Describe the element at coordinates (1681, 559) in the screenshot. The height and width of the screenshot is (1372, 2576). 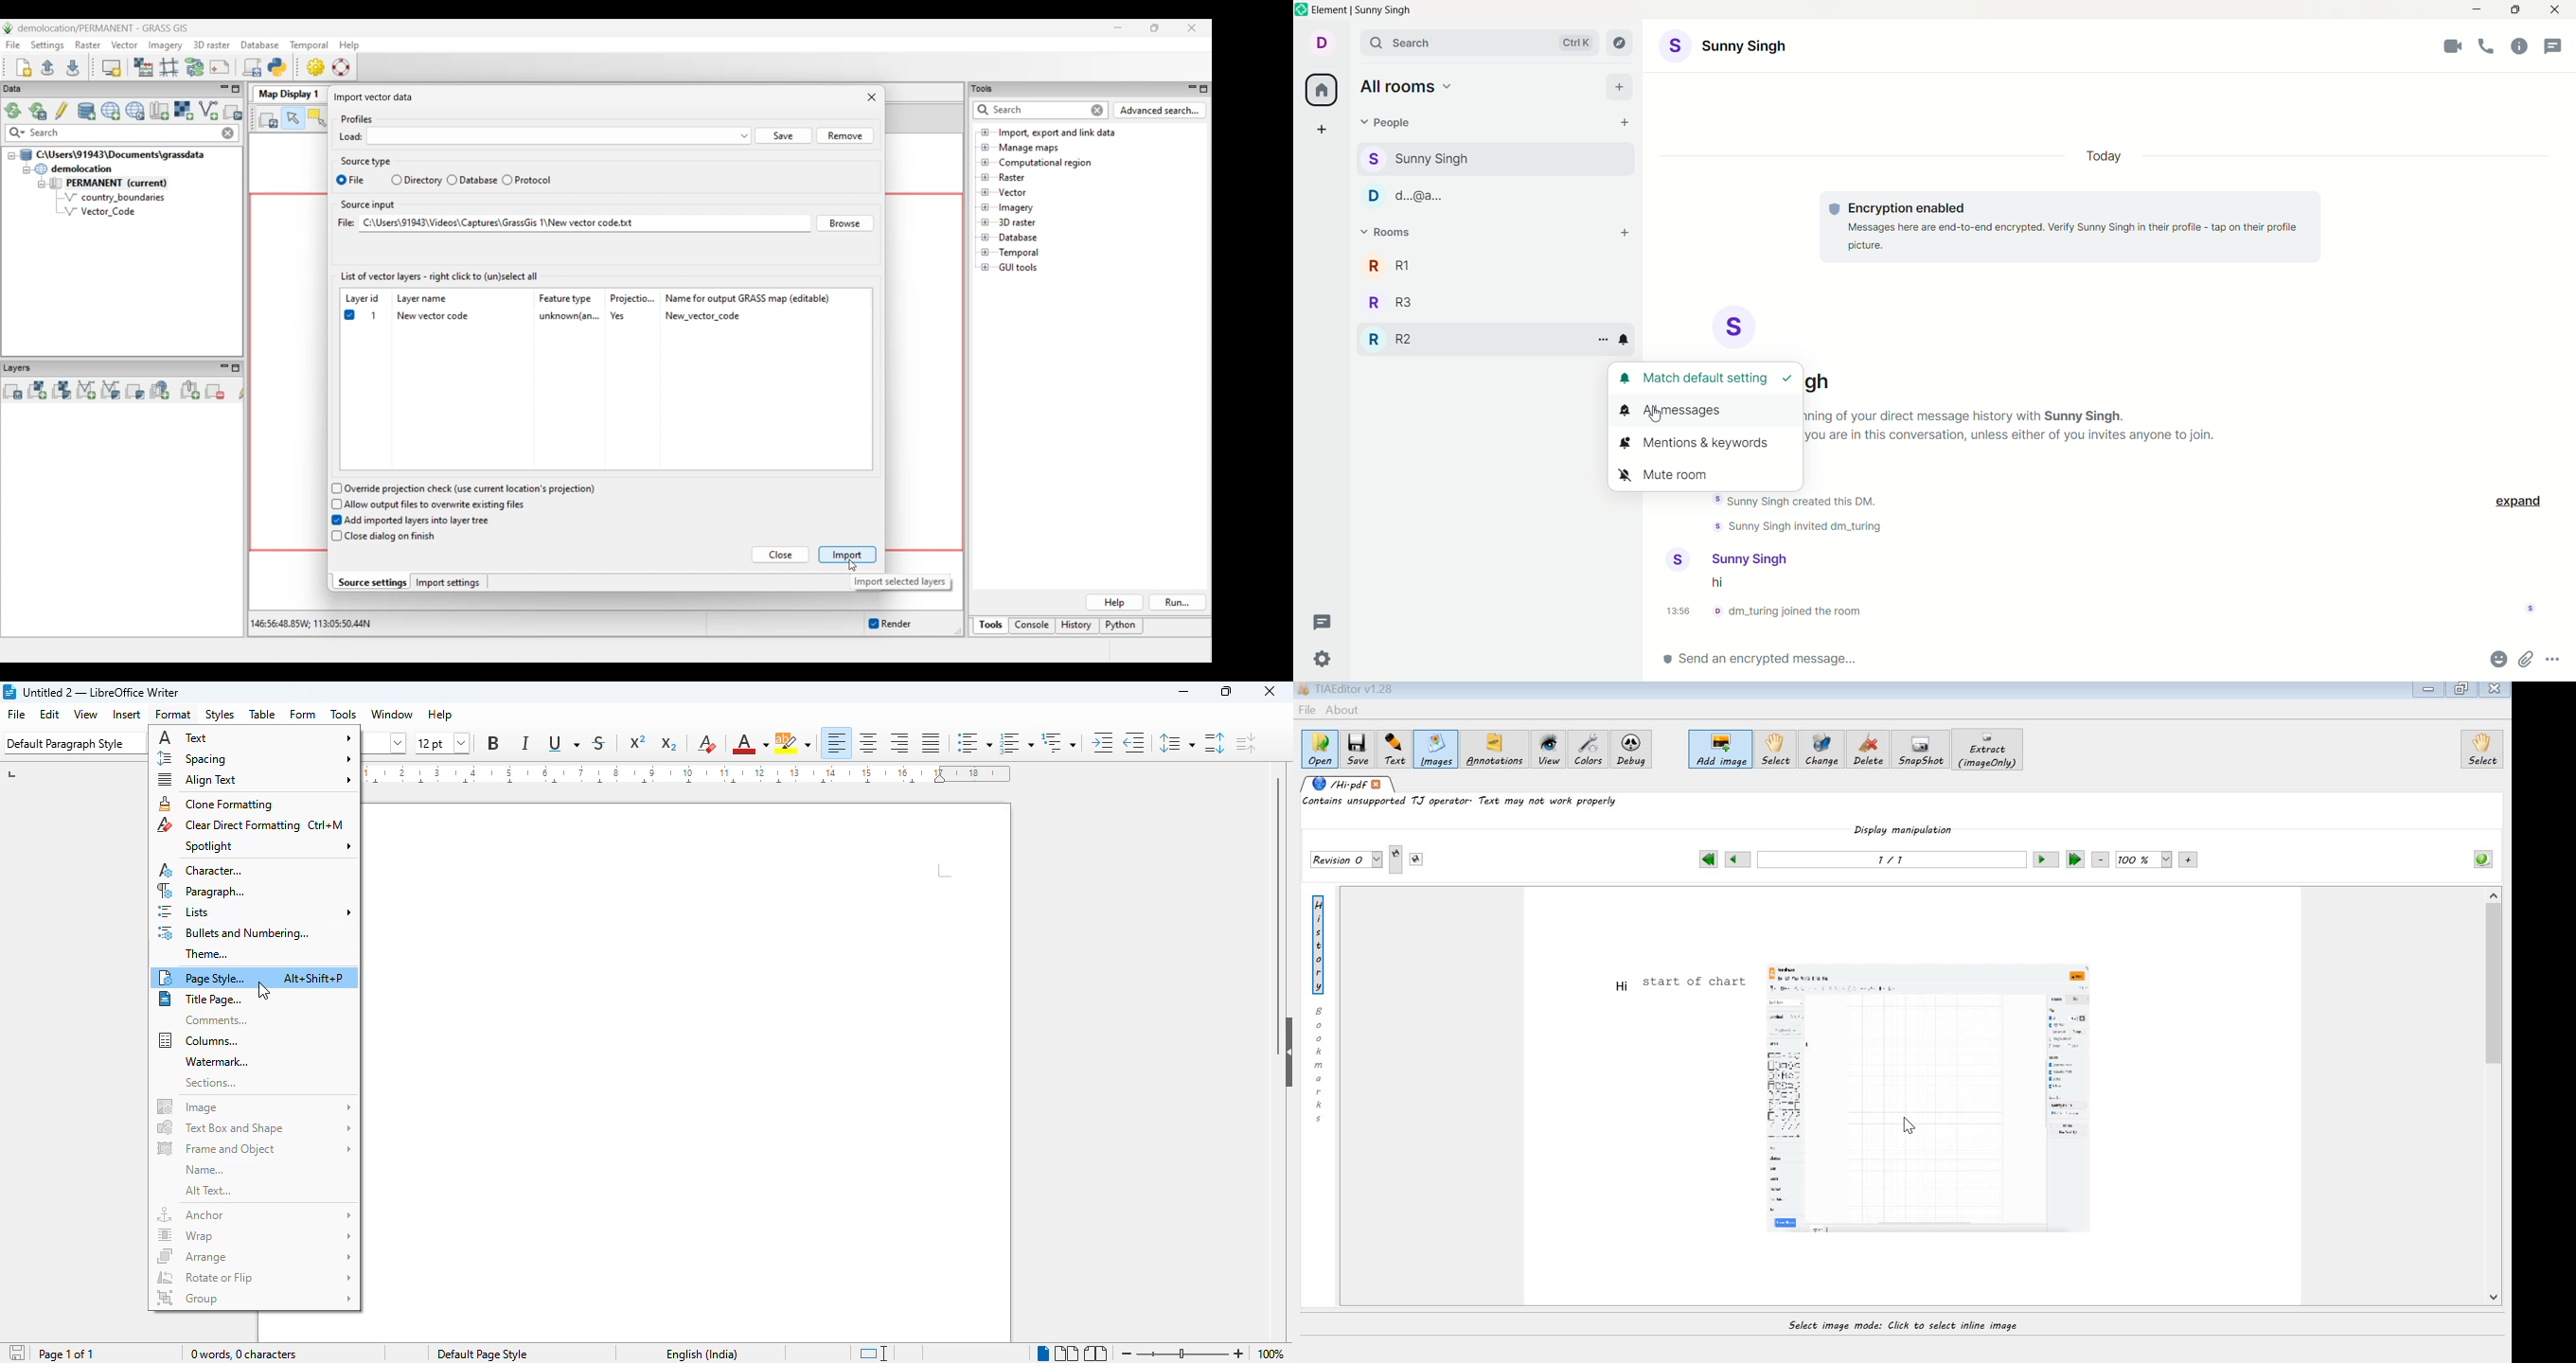
I see `user profile` at that location.